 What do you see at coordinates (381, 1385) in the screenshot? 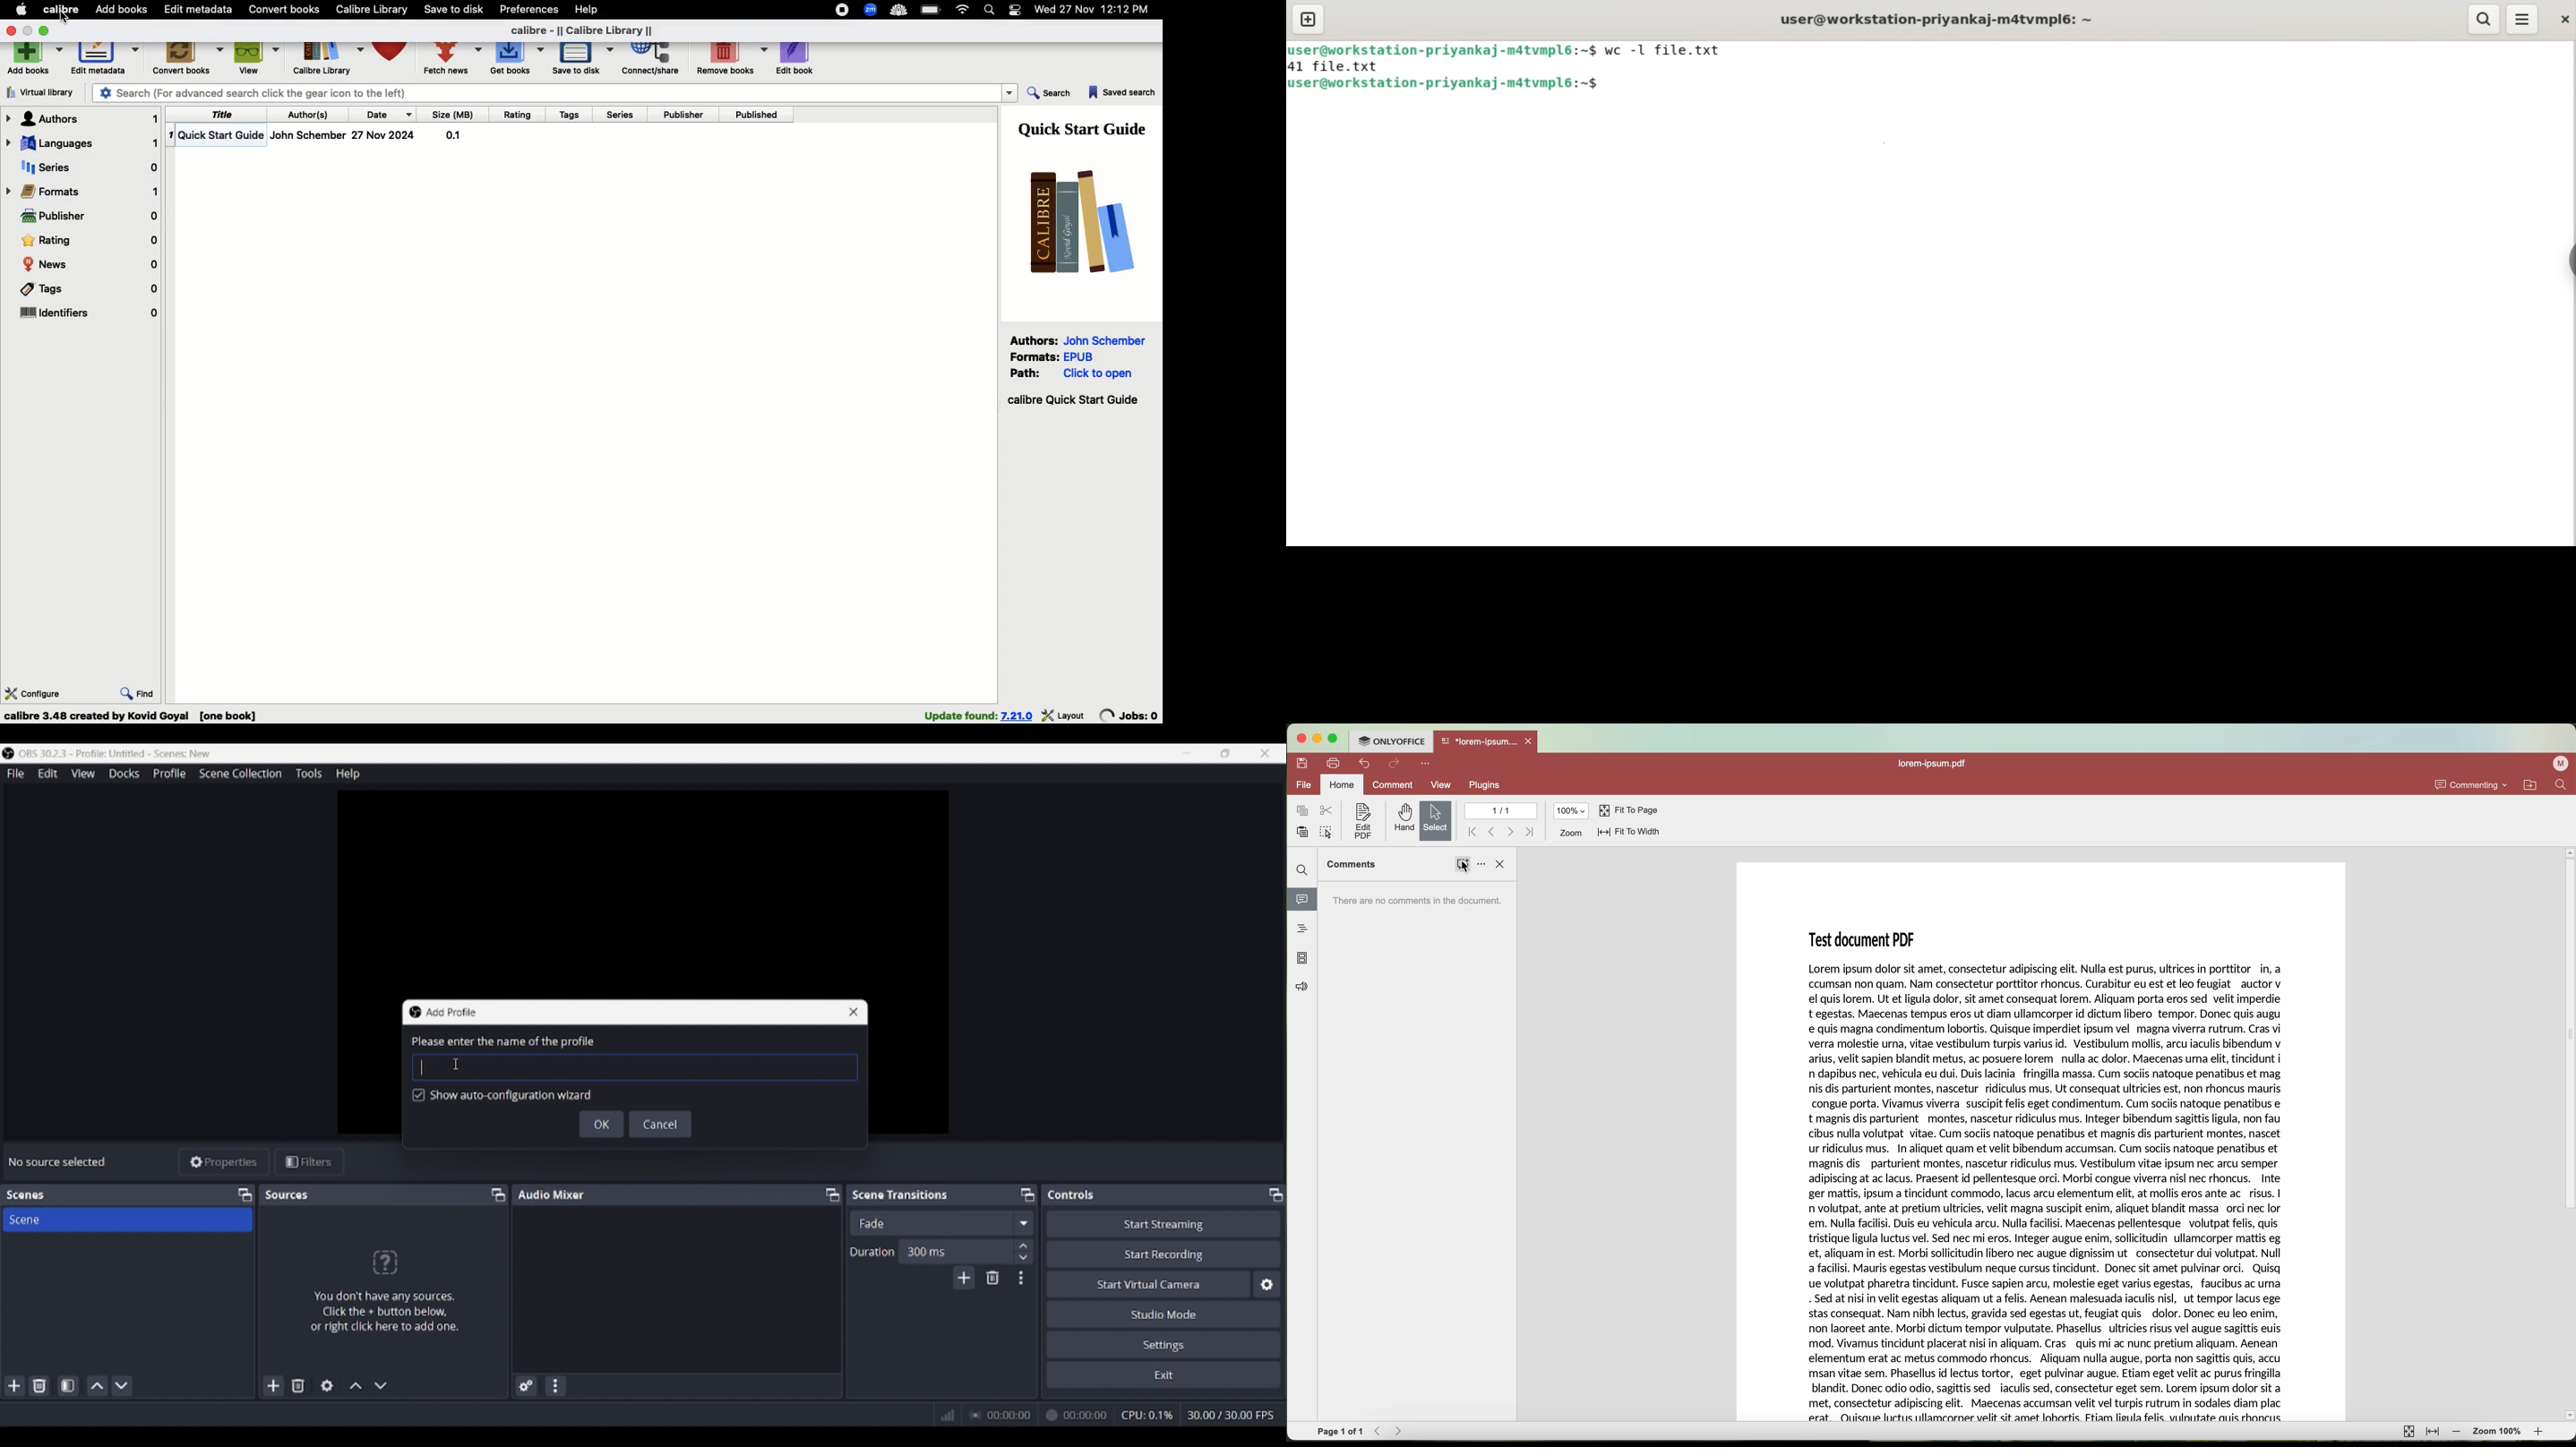
I see `Move source down` at bounding box center [381, 1385].